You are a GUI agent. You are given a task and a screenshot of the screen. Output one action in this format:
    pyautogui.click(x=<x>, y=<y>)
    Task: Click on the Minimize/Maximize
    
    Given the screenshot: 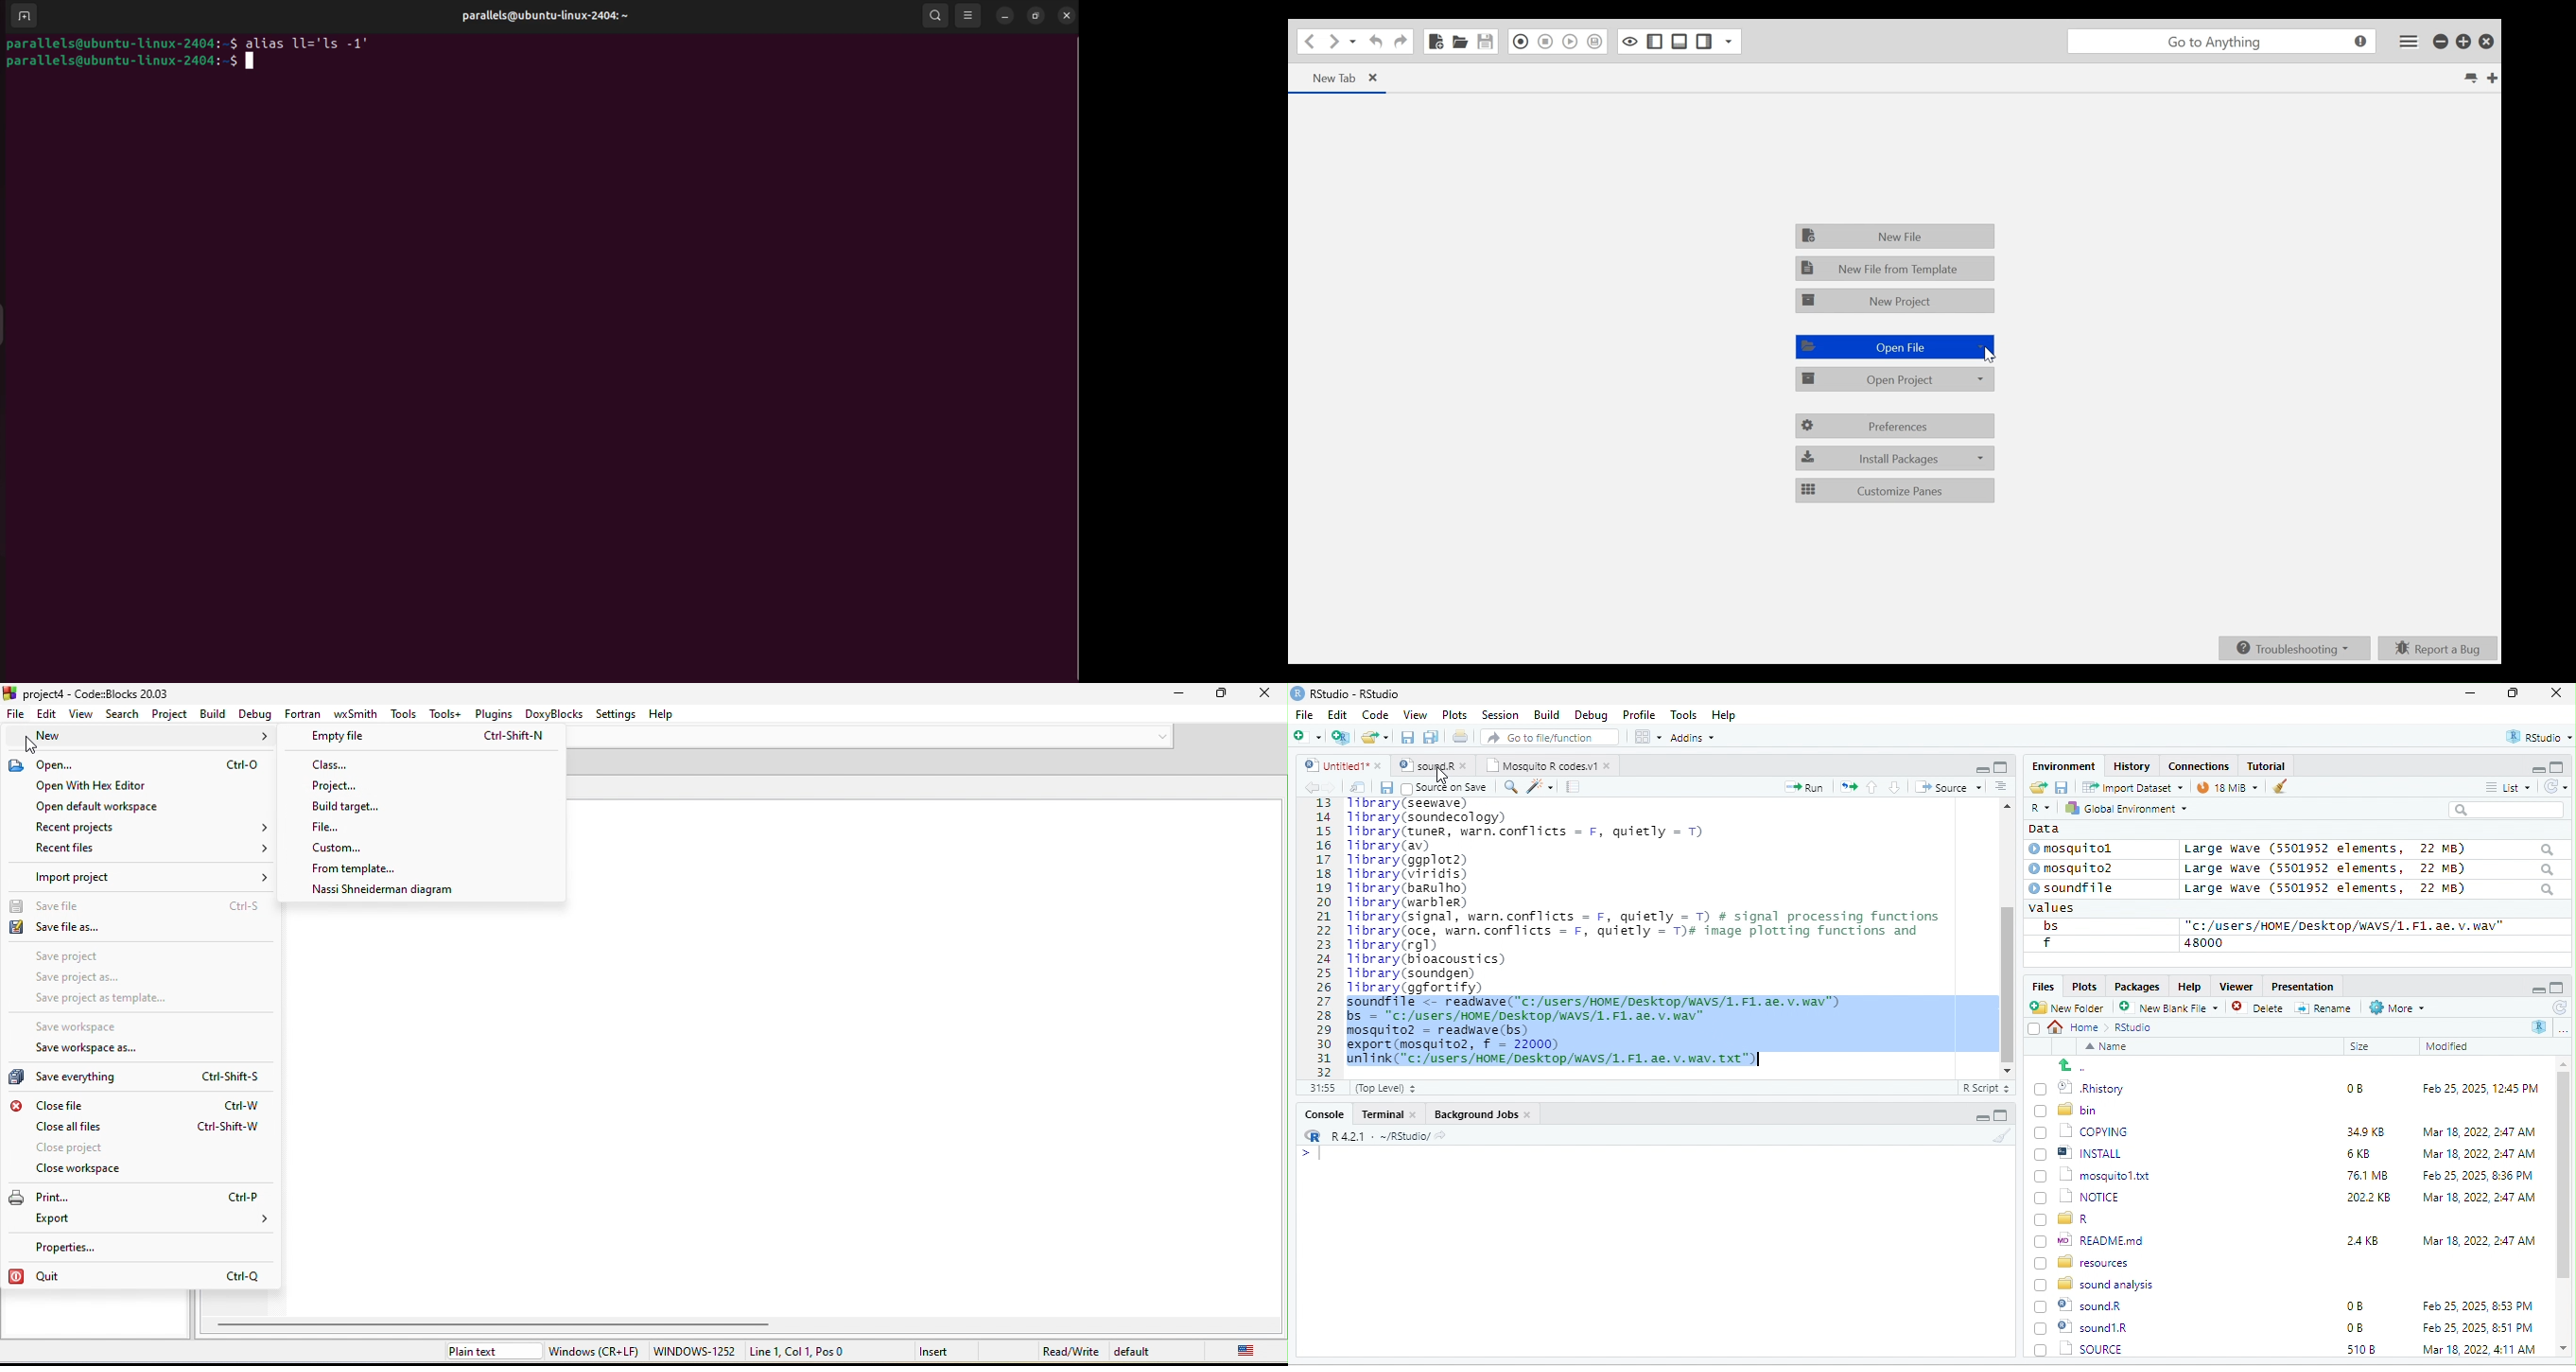 What is the action you would take?
    pyautogui.click(x=1214, y=693)
    